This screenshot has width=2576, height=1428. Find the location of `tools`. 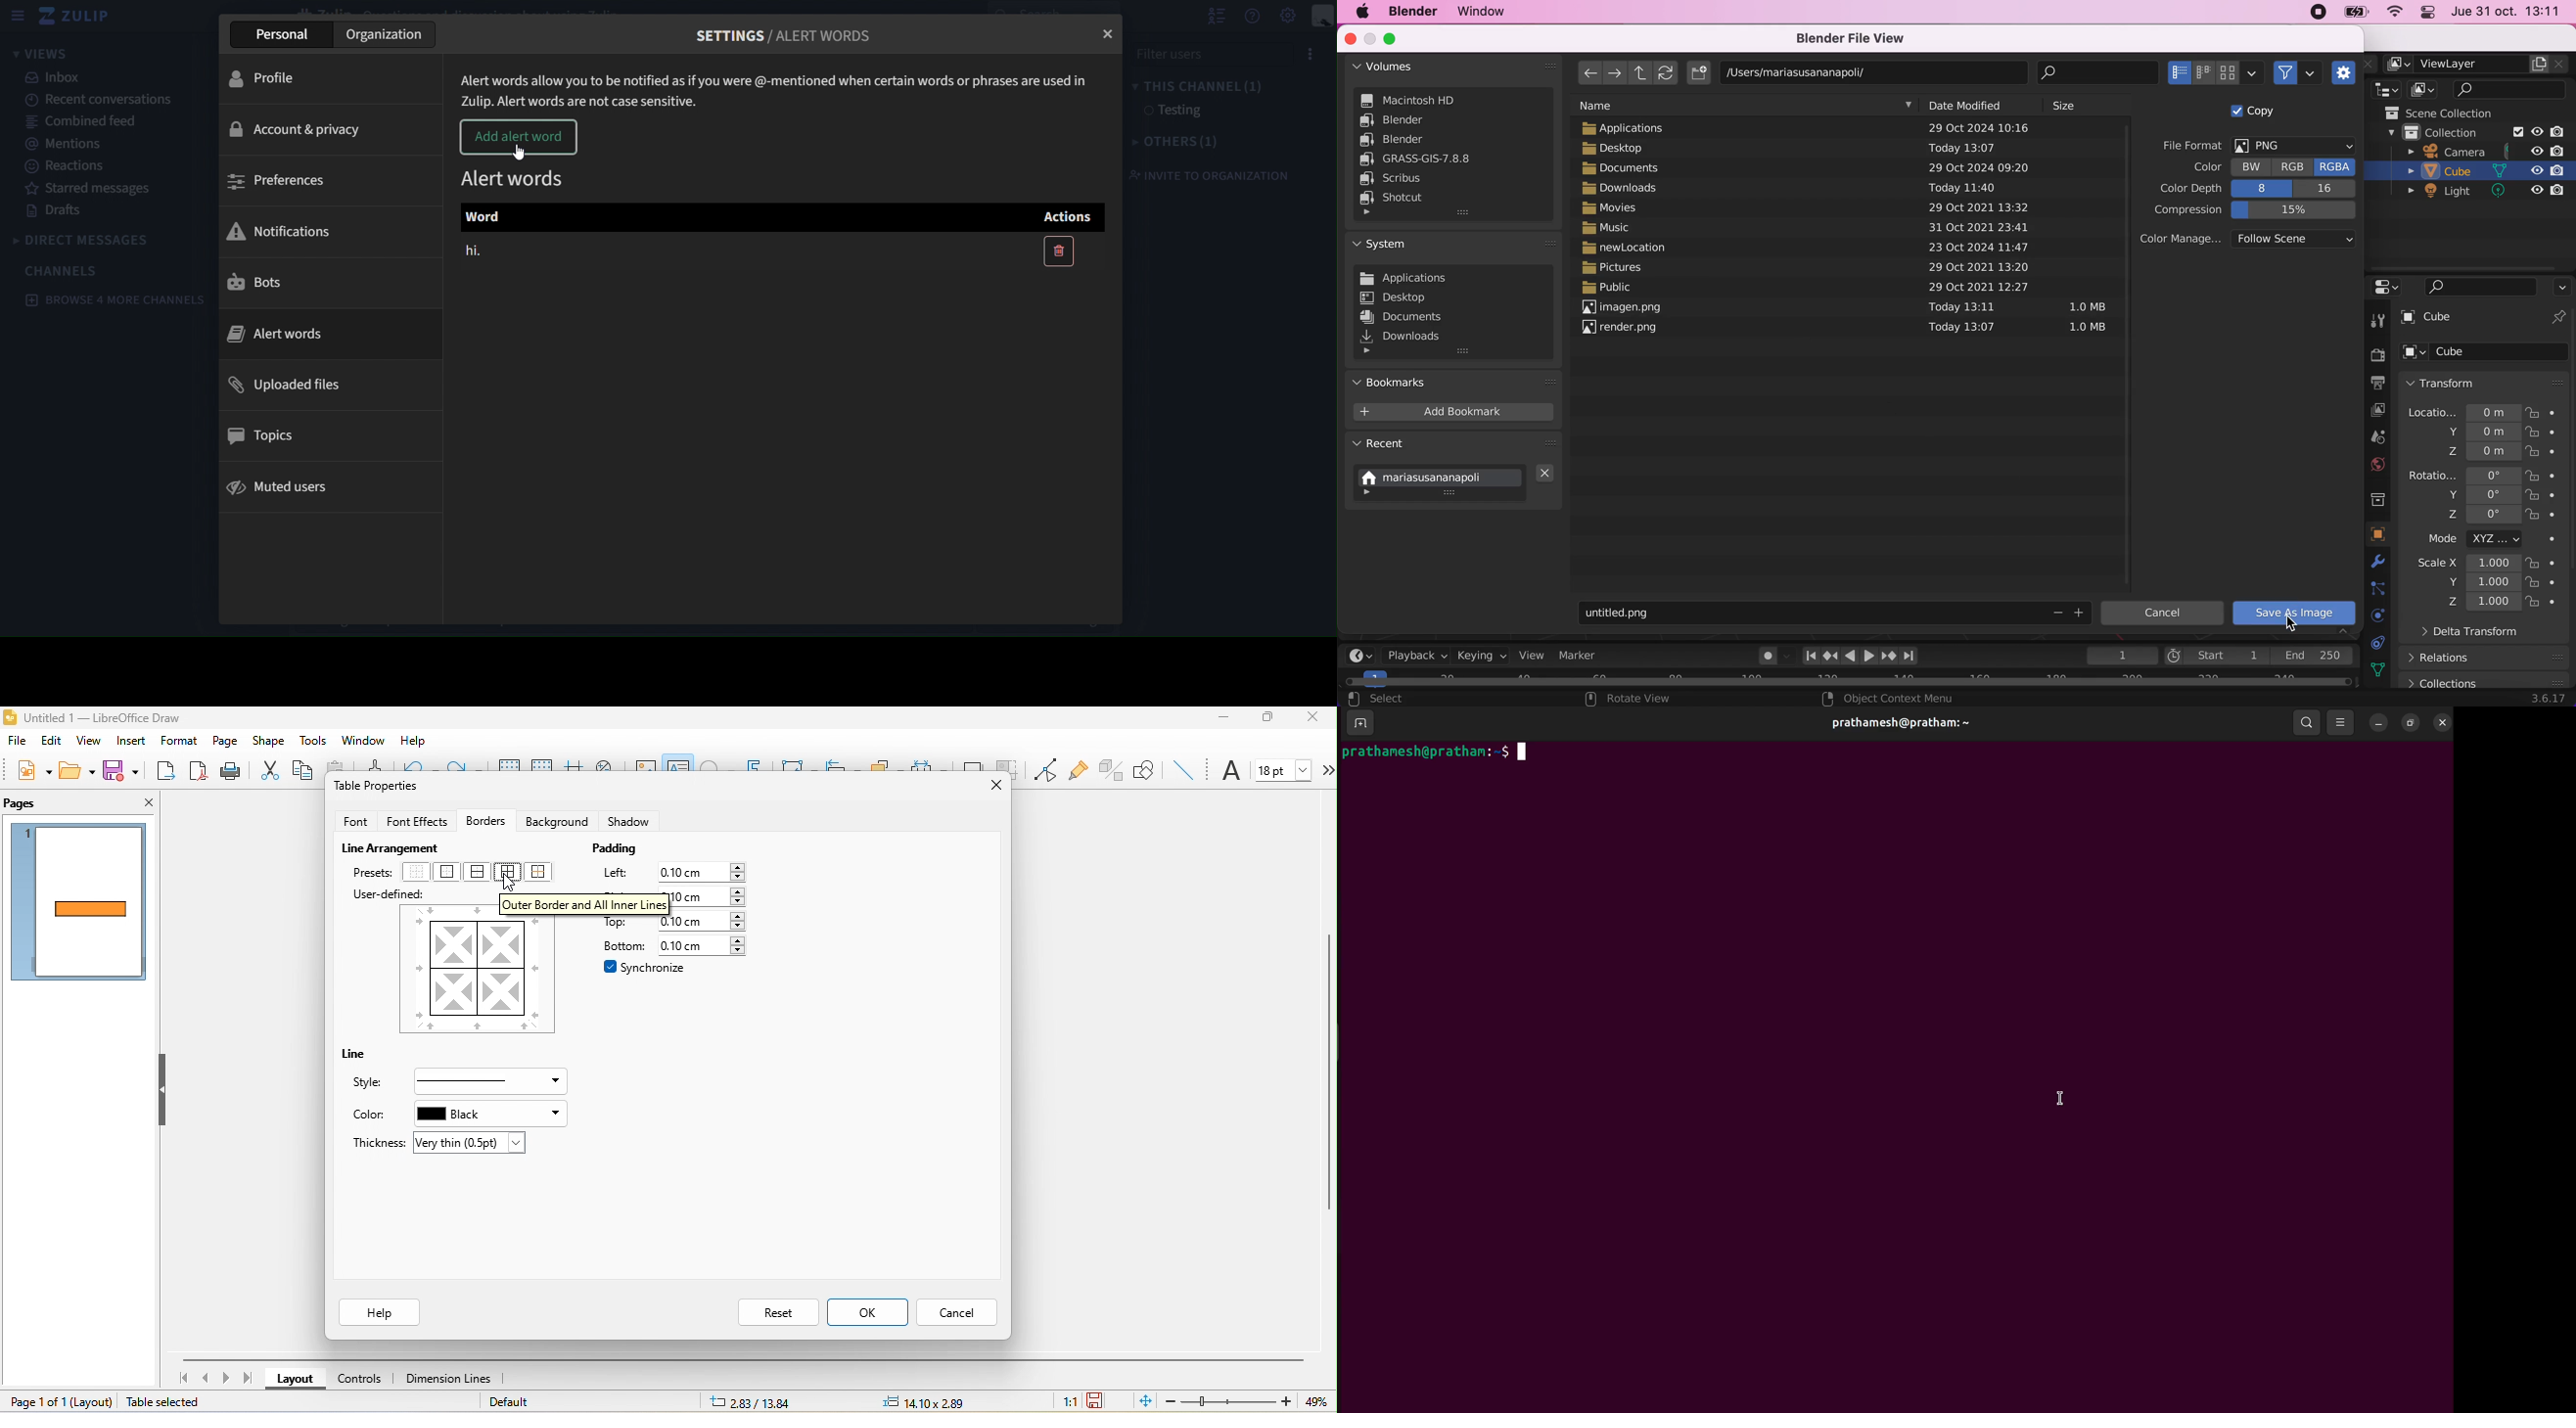

tools is located at coordinates (310, 741).